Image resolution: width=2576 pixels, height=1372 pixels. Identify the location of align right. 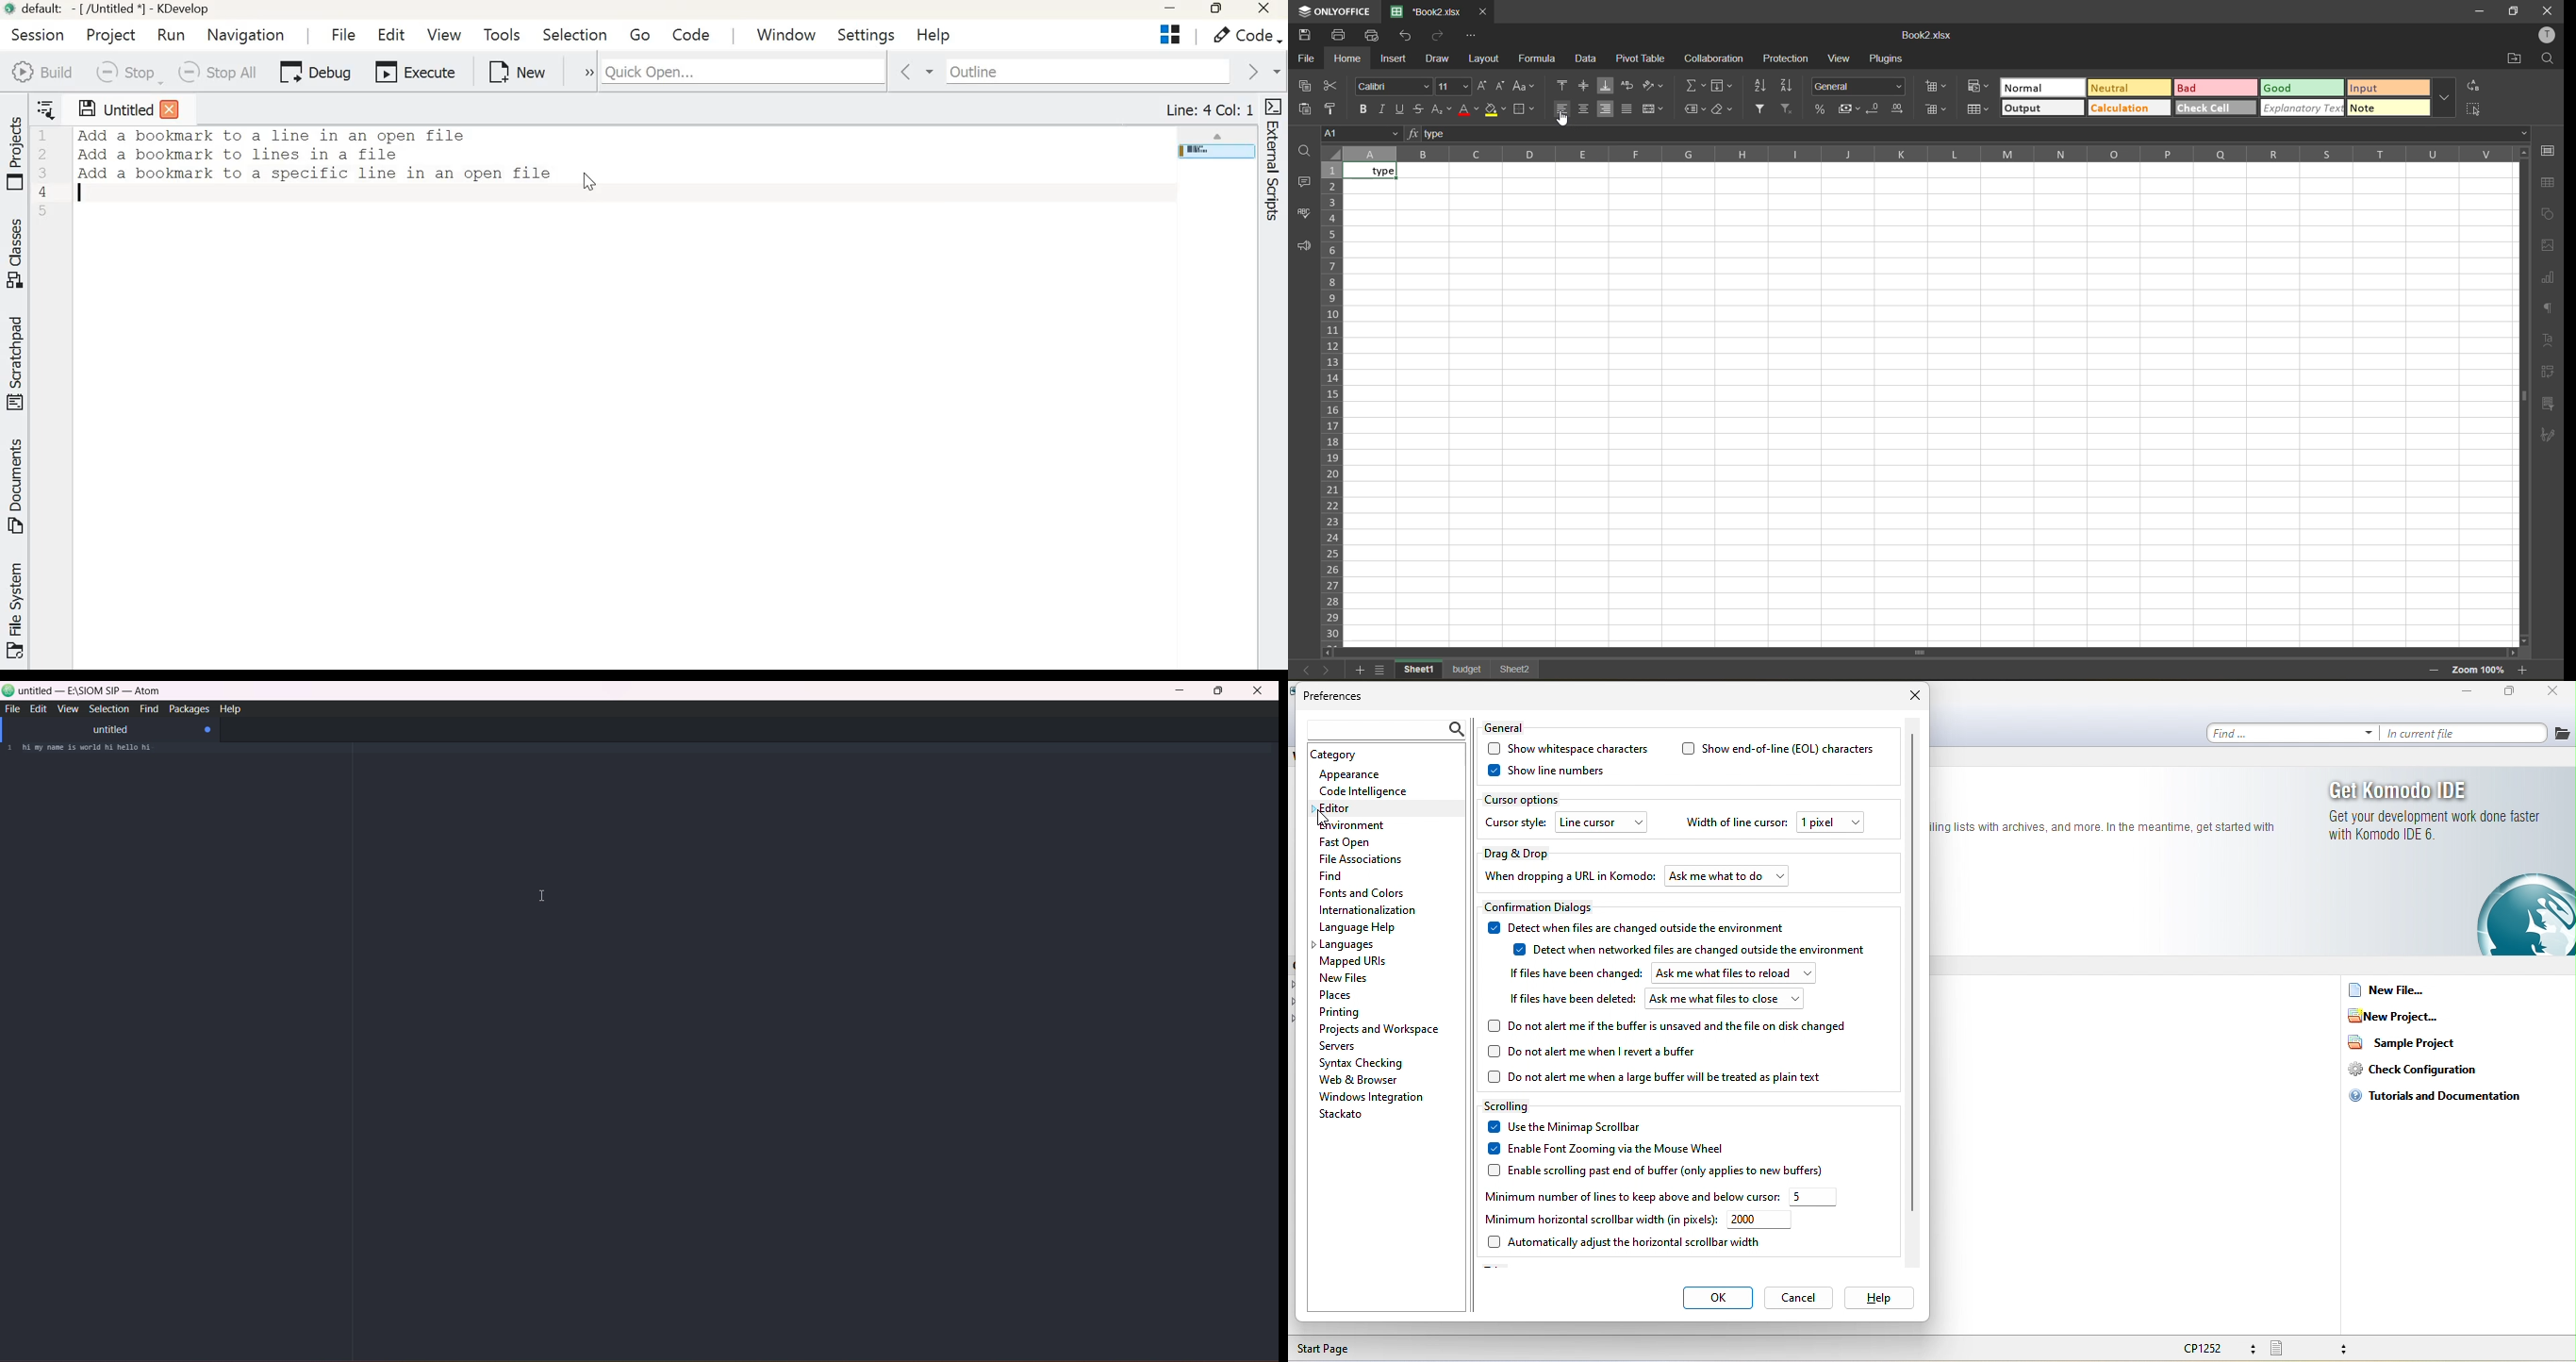
(1606, 108).